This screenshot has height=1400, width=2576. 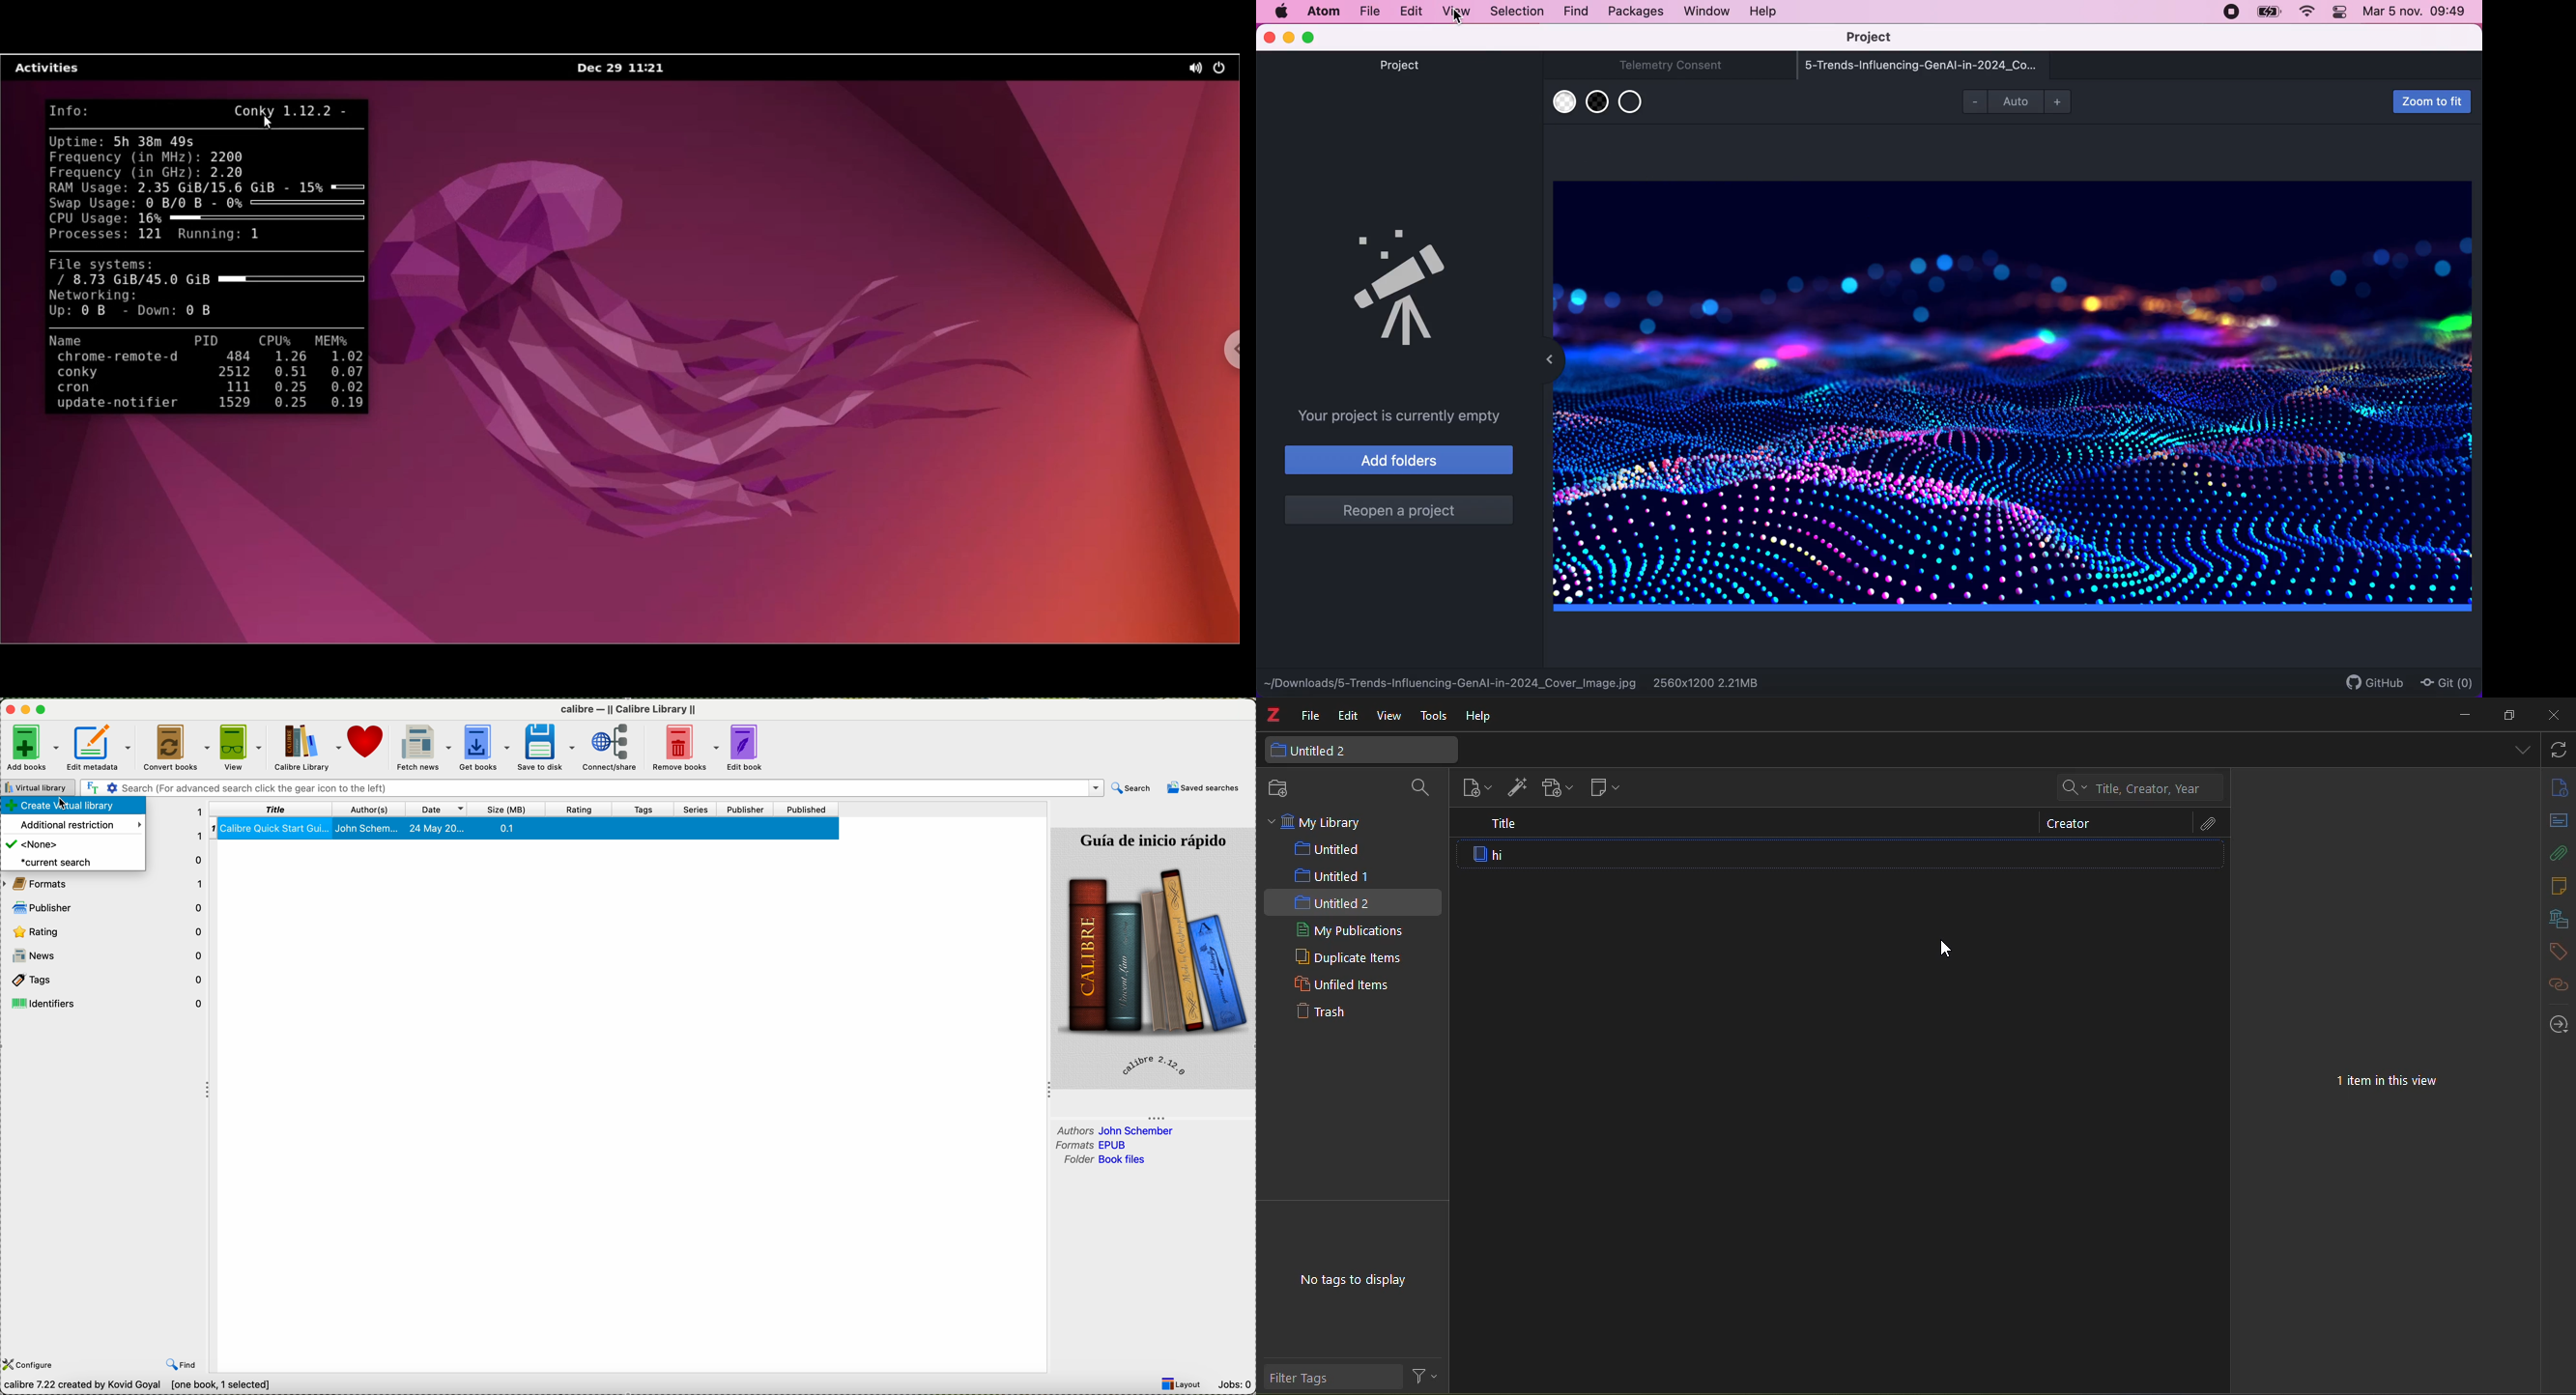 I want to click on series, so click(x=699, y=810).